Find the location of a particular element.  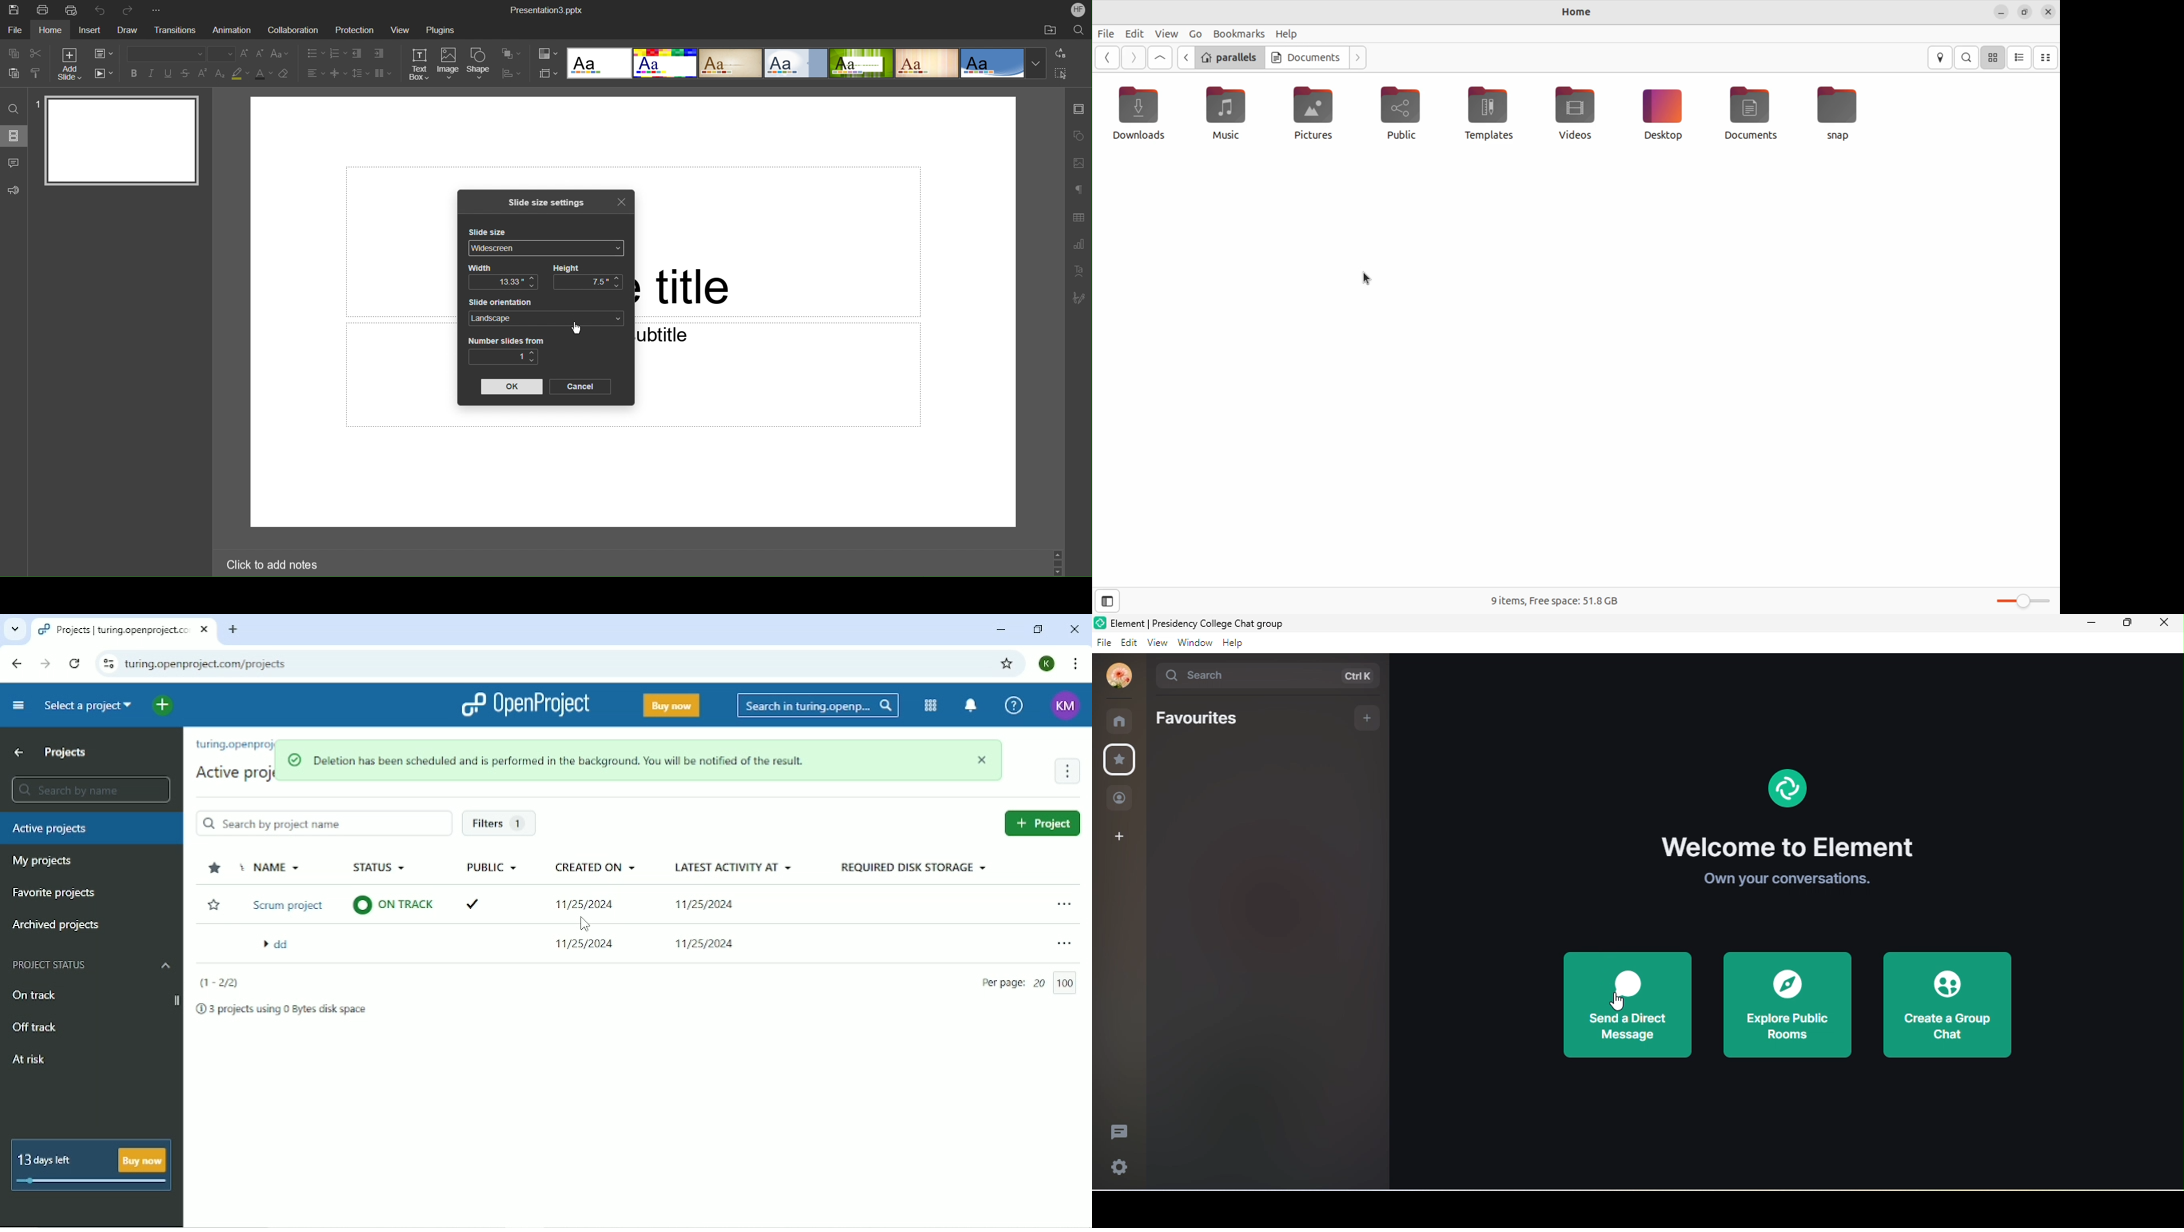

cursor is located at coordinates (1369, 280).